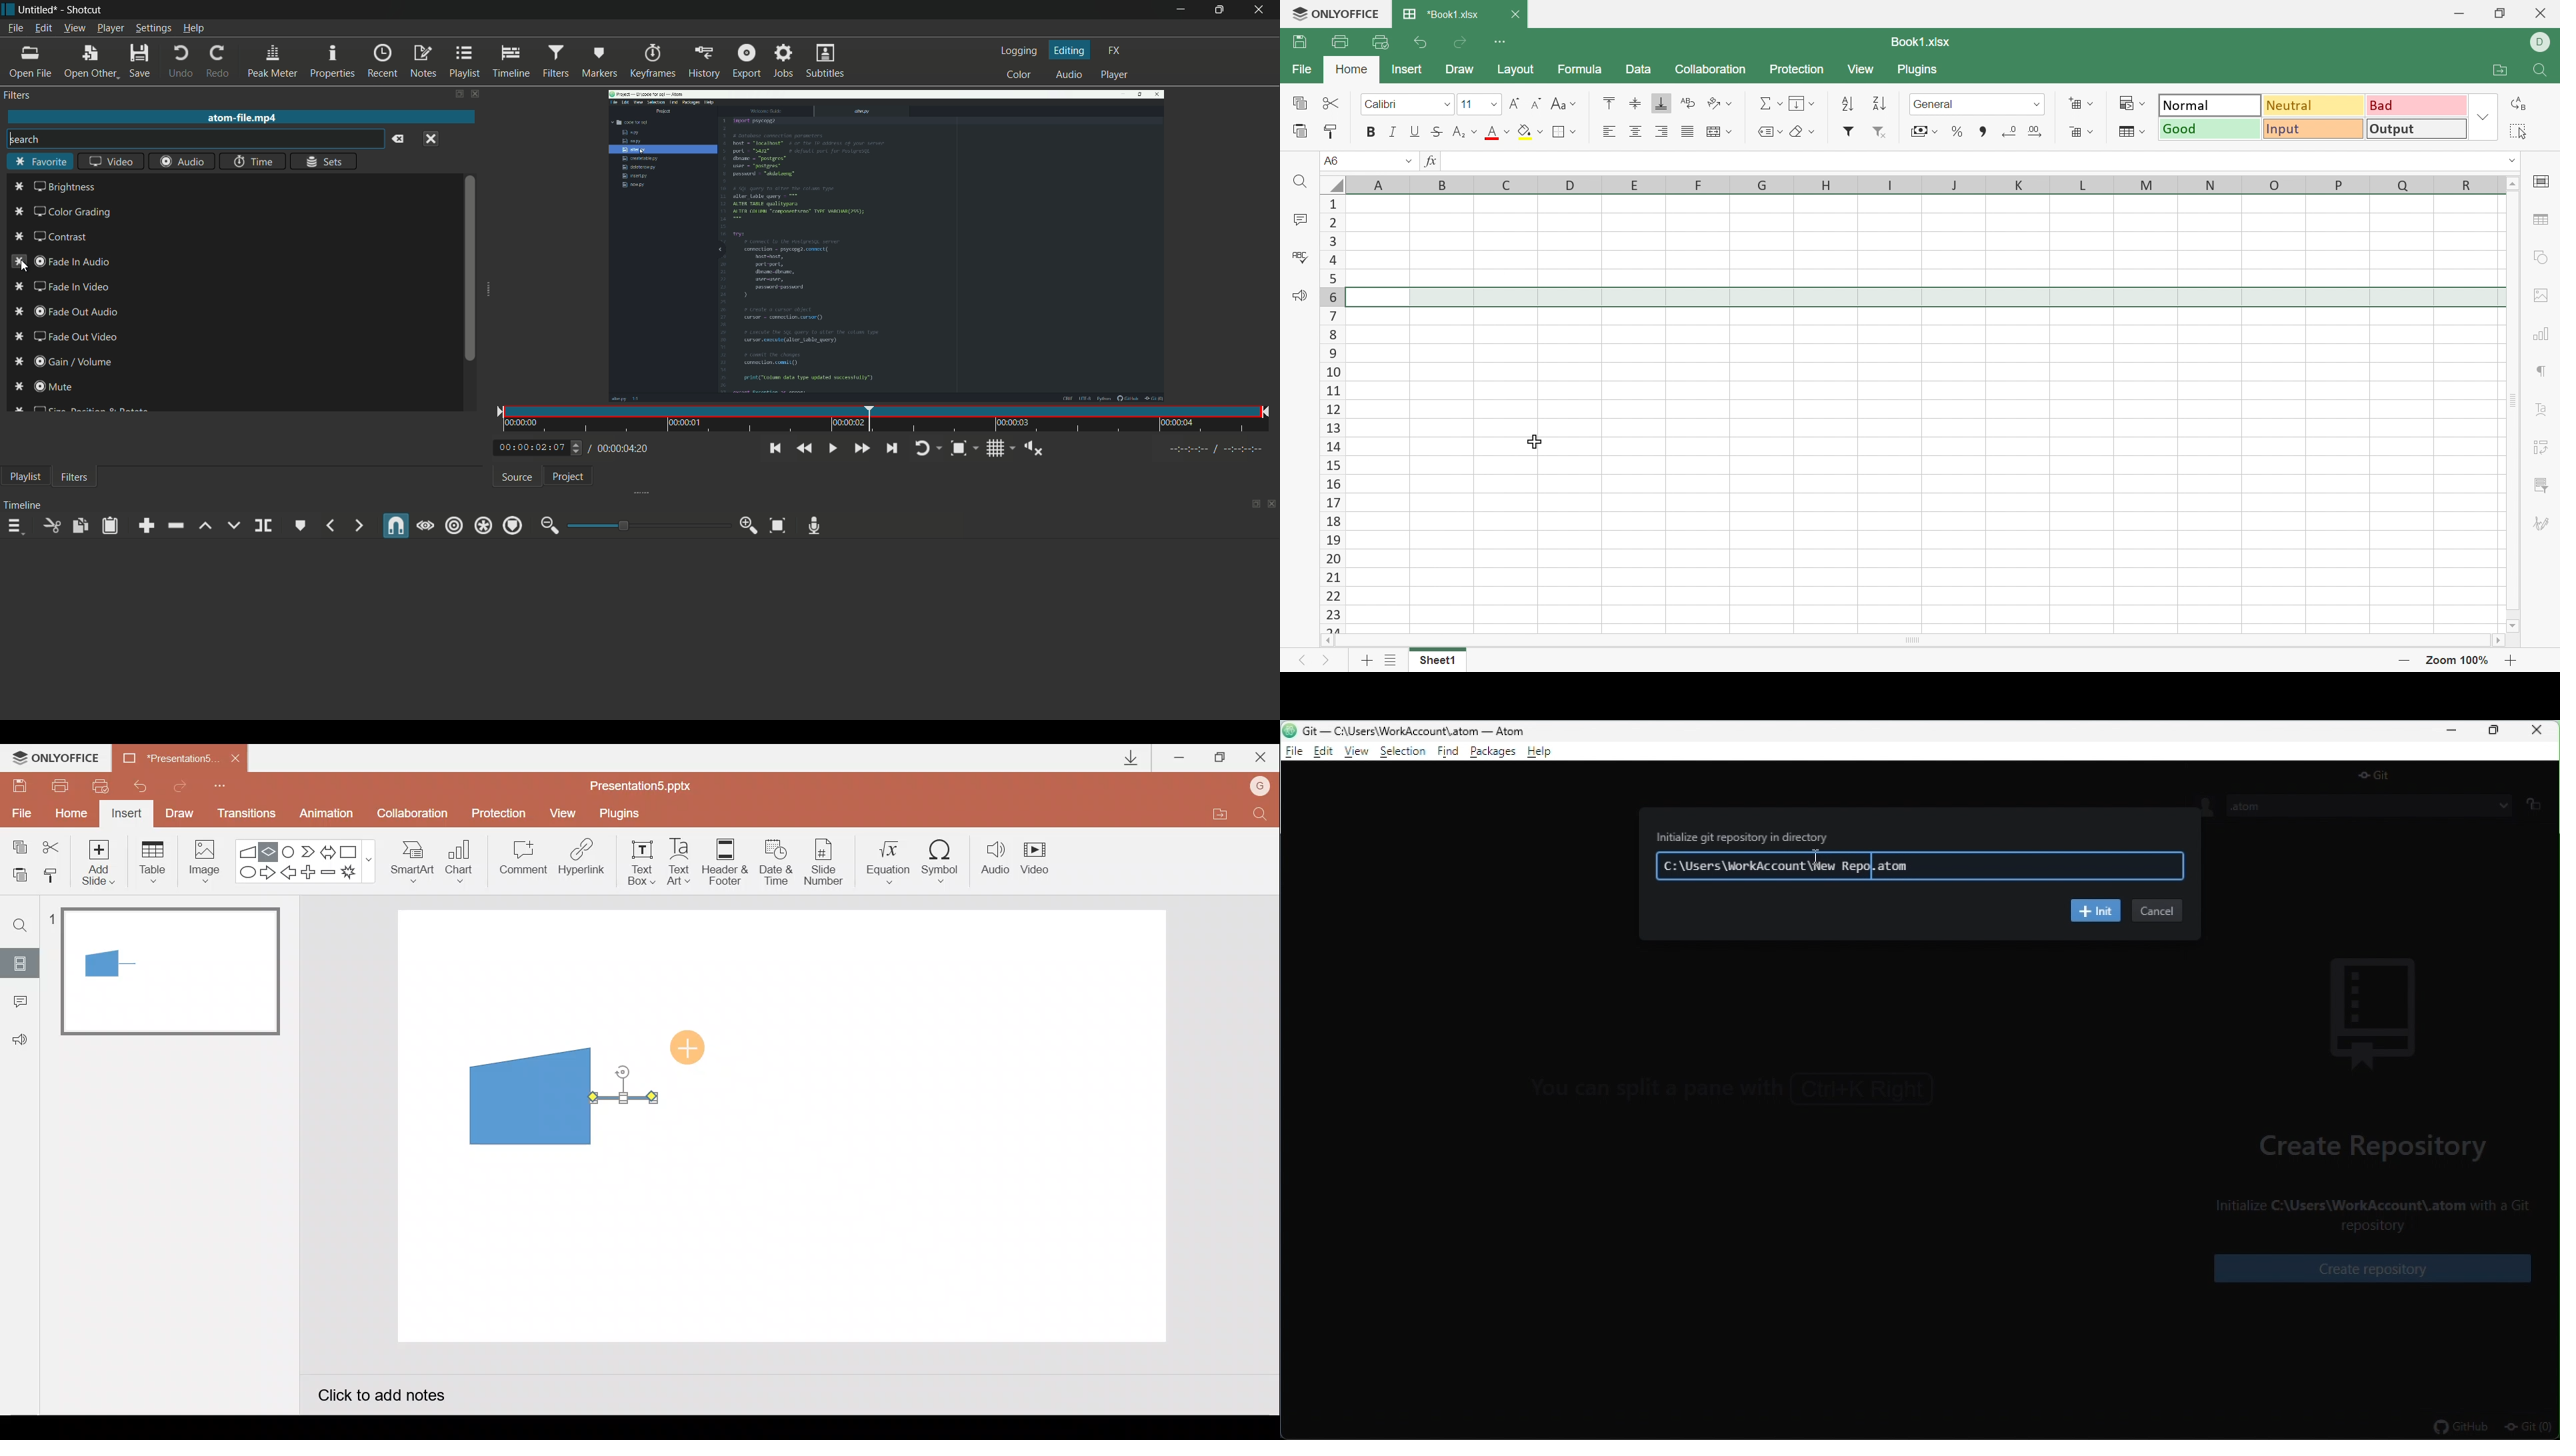 Image resolution: width=2576 pixels, height=1456 pixels. Describe the element at coordinates (359, 527) in the screenshot. I see `next marker` at that location.